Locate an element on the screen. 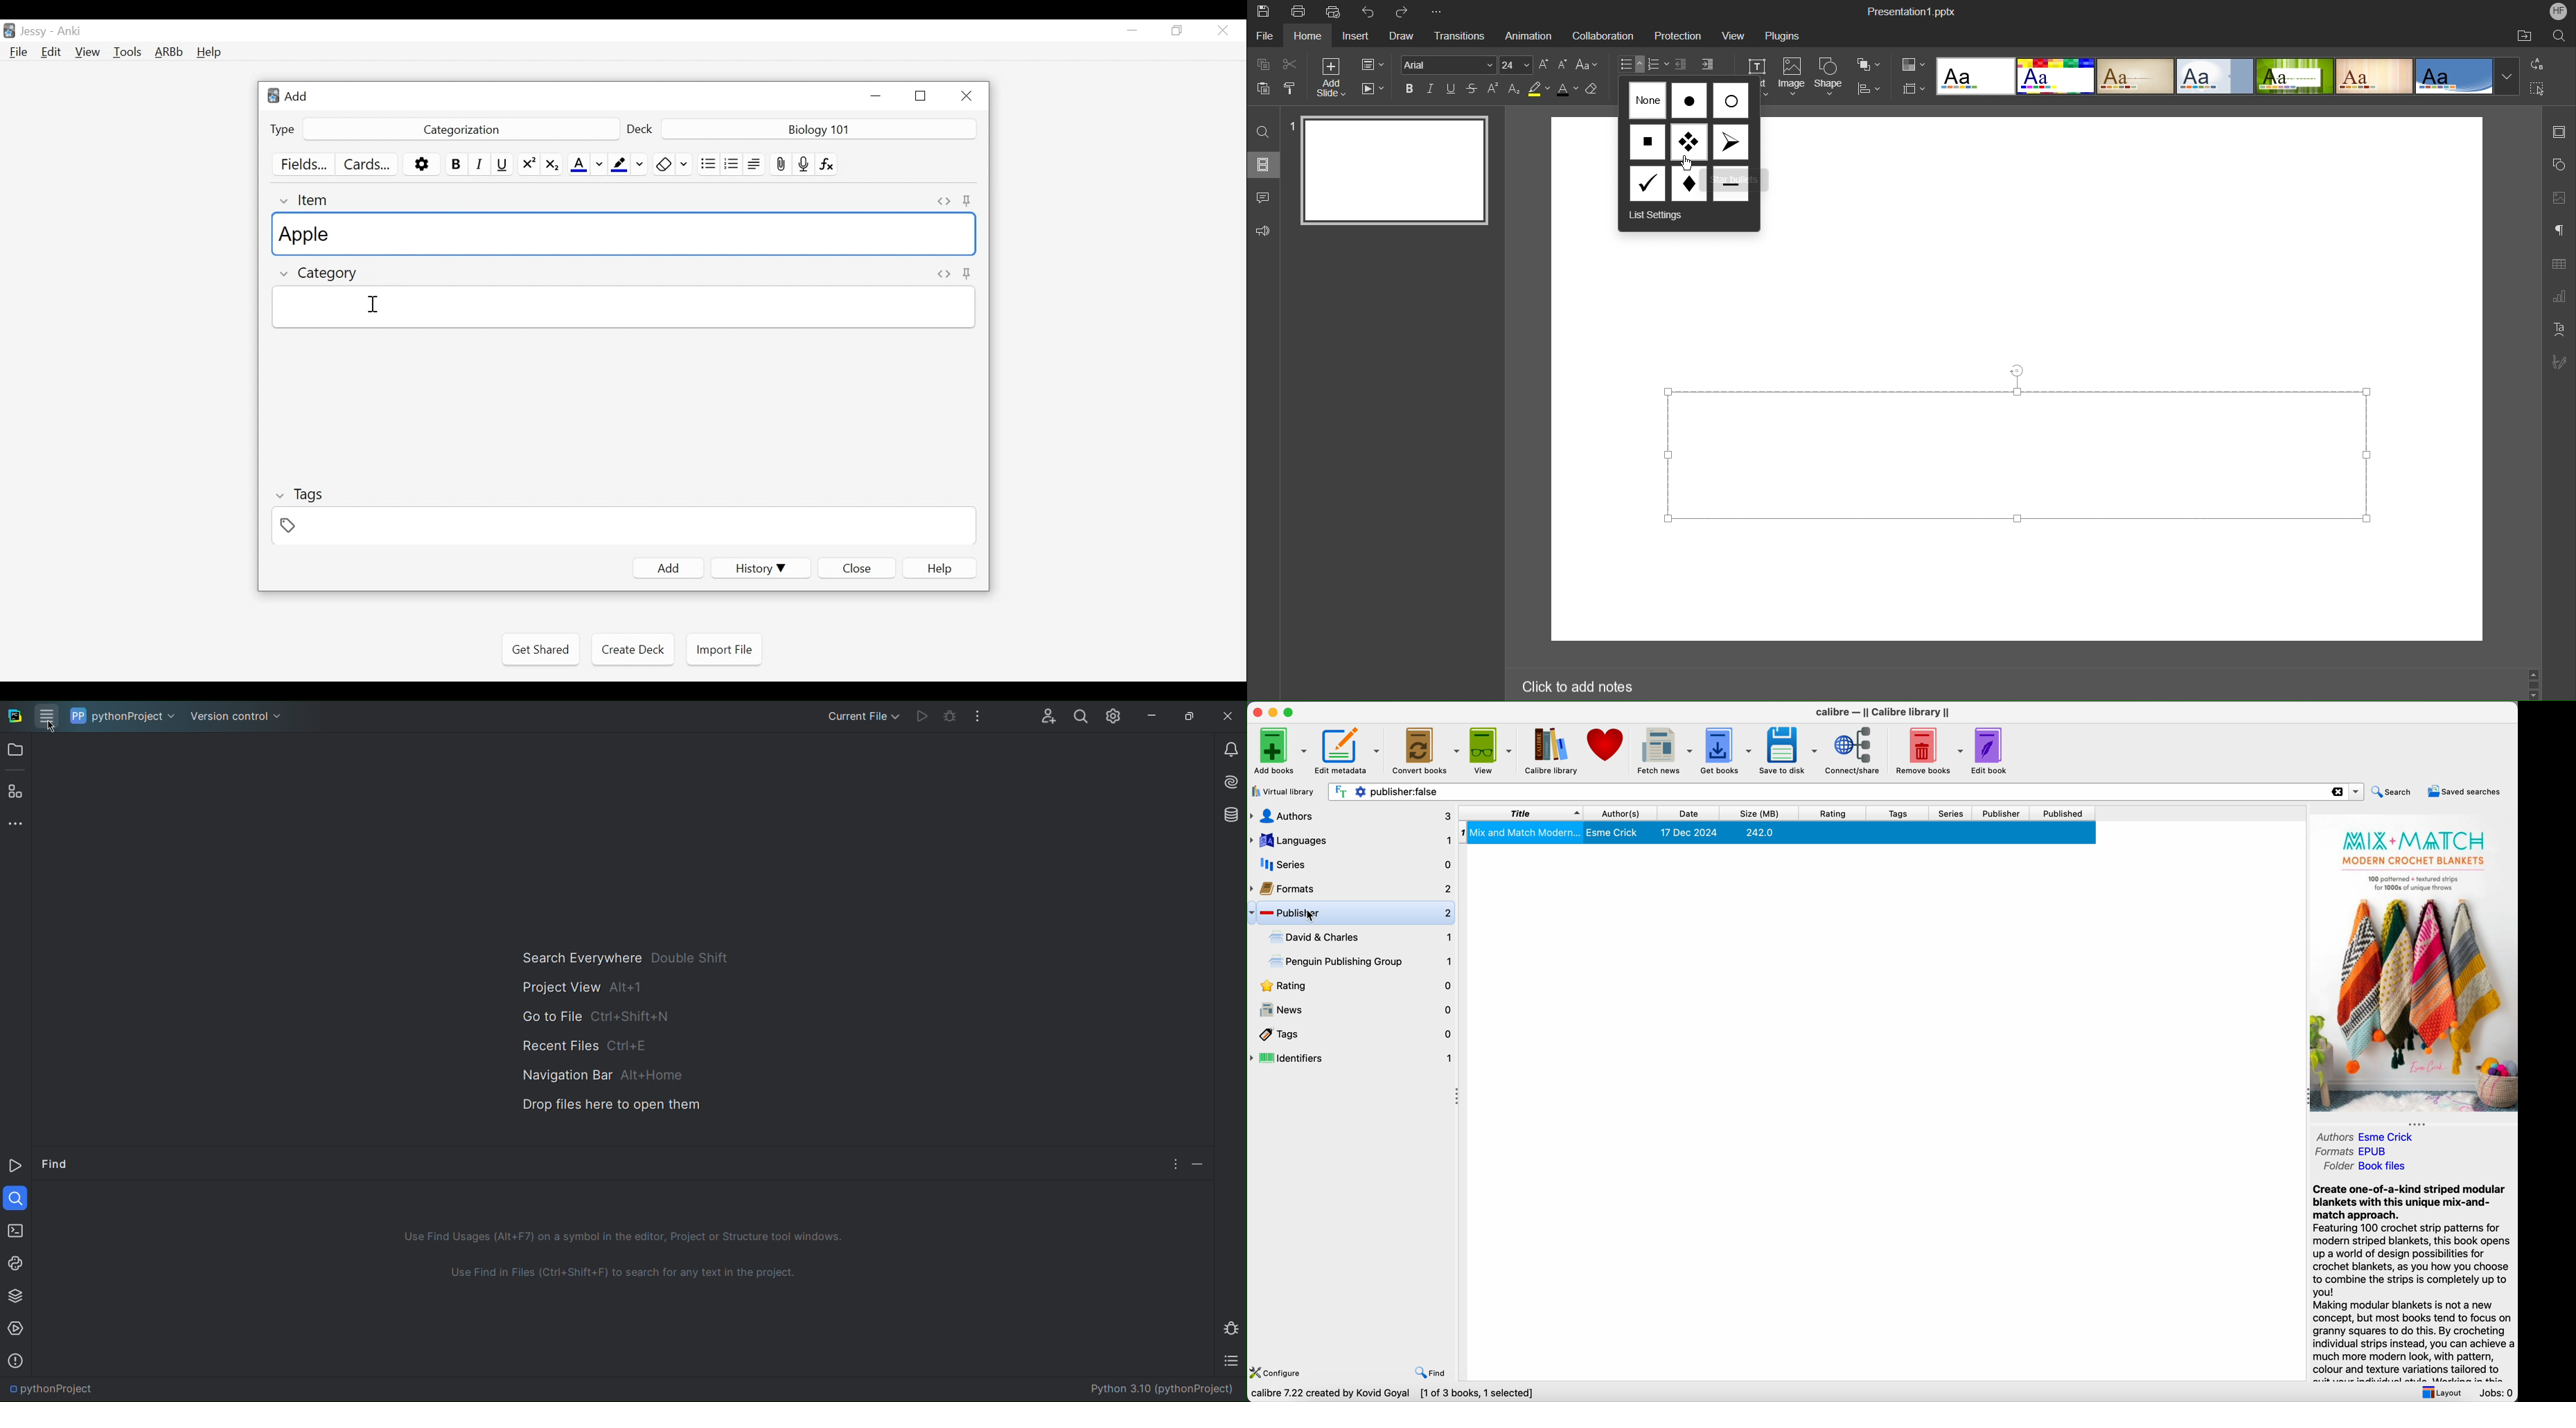 This screenshot has height=1428, width=2576. Python Packages is located at coordinates (15, 1295).